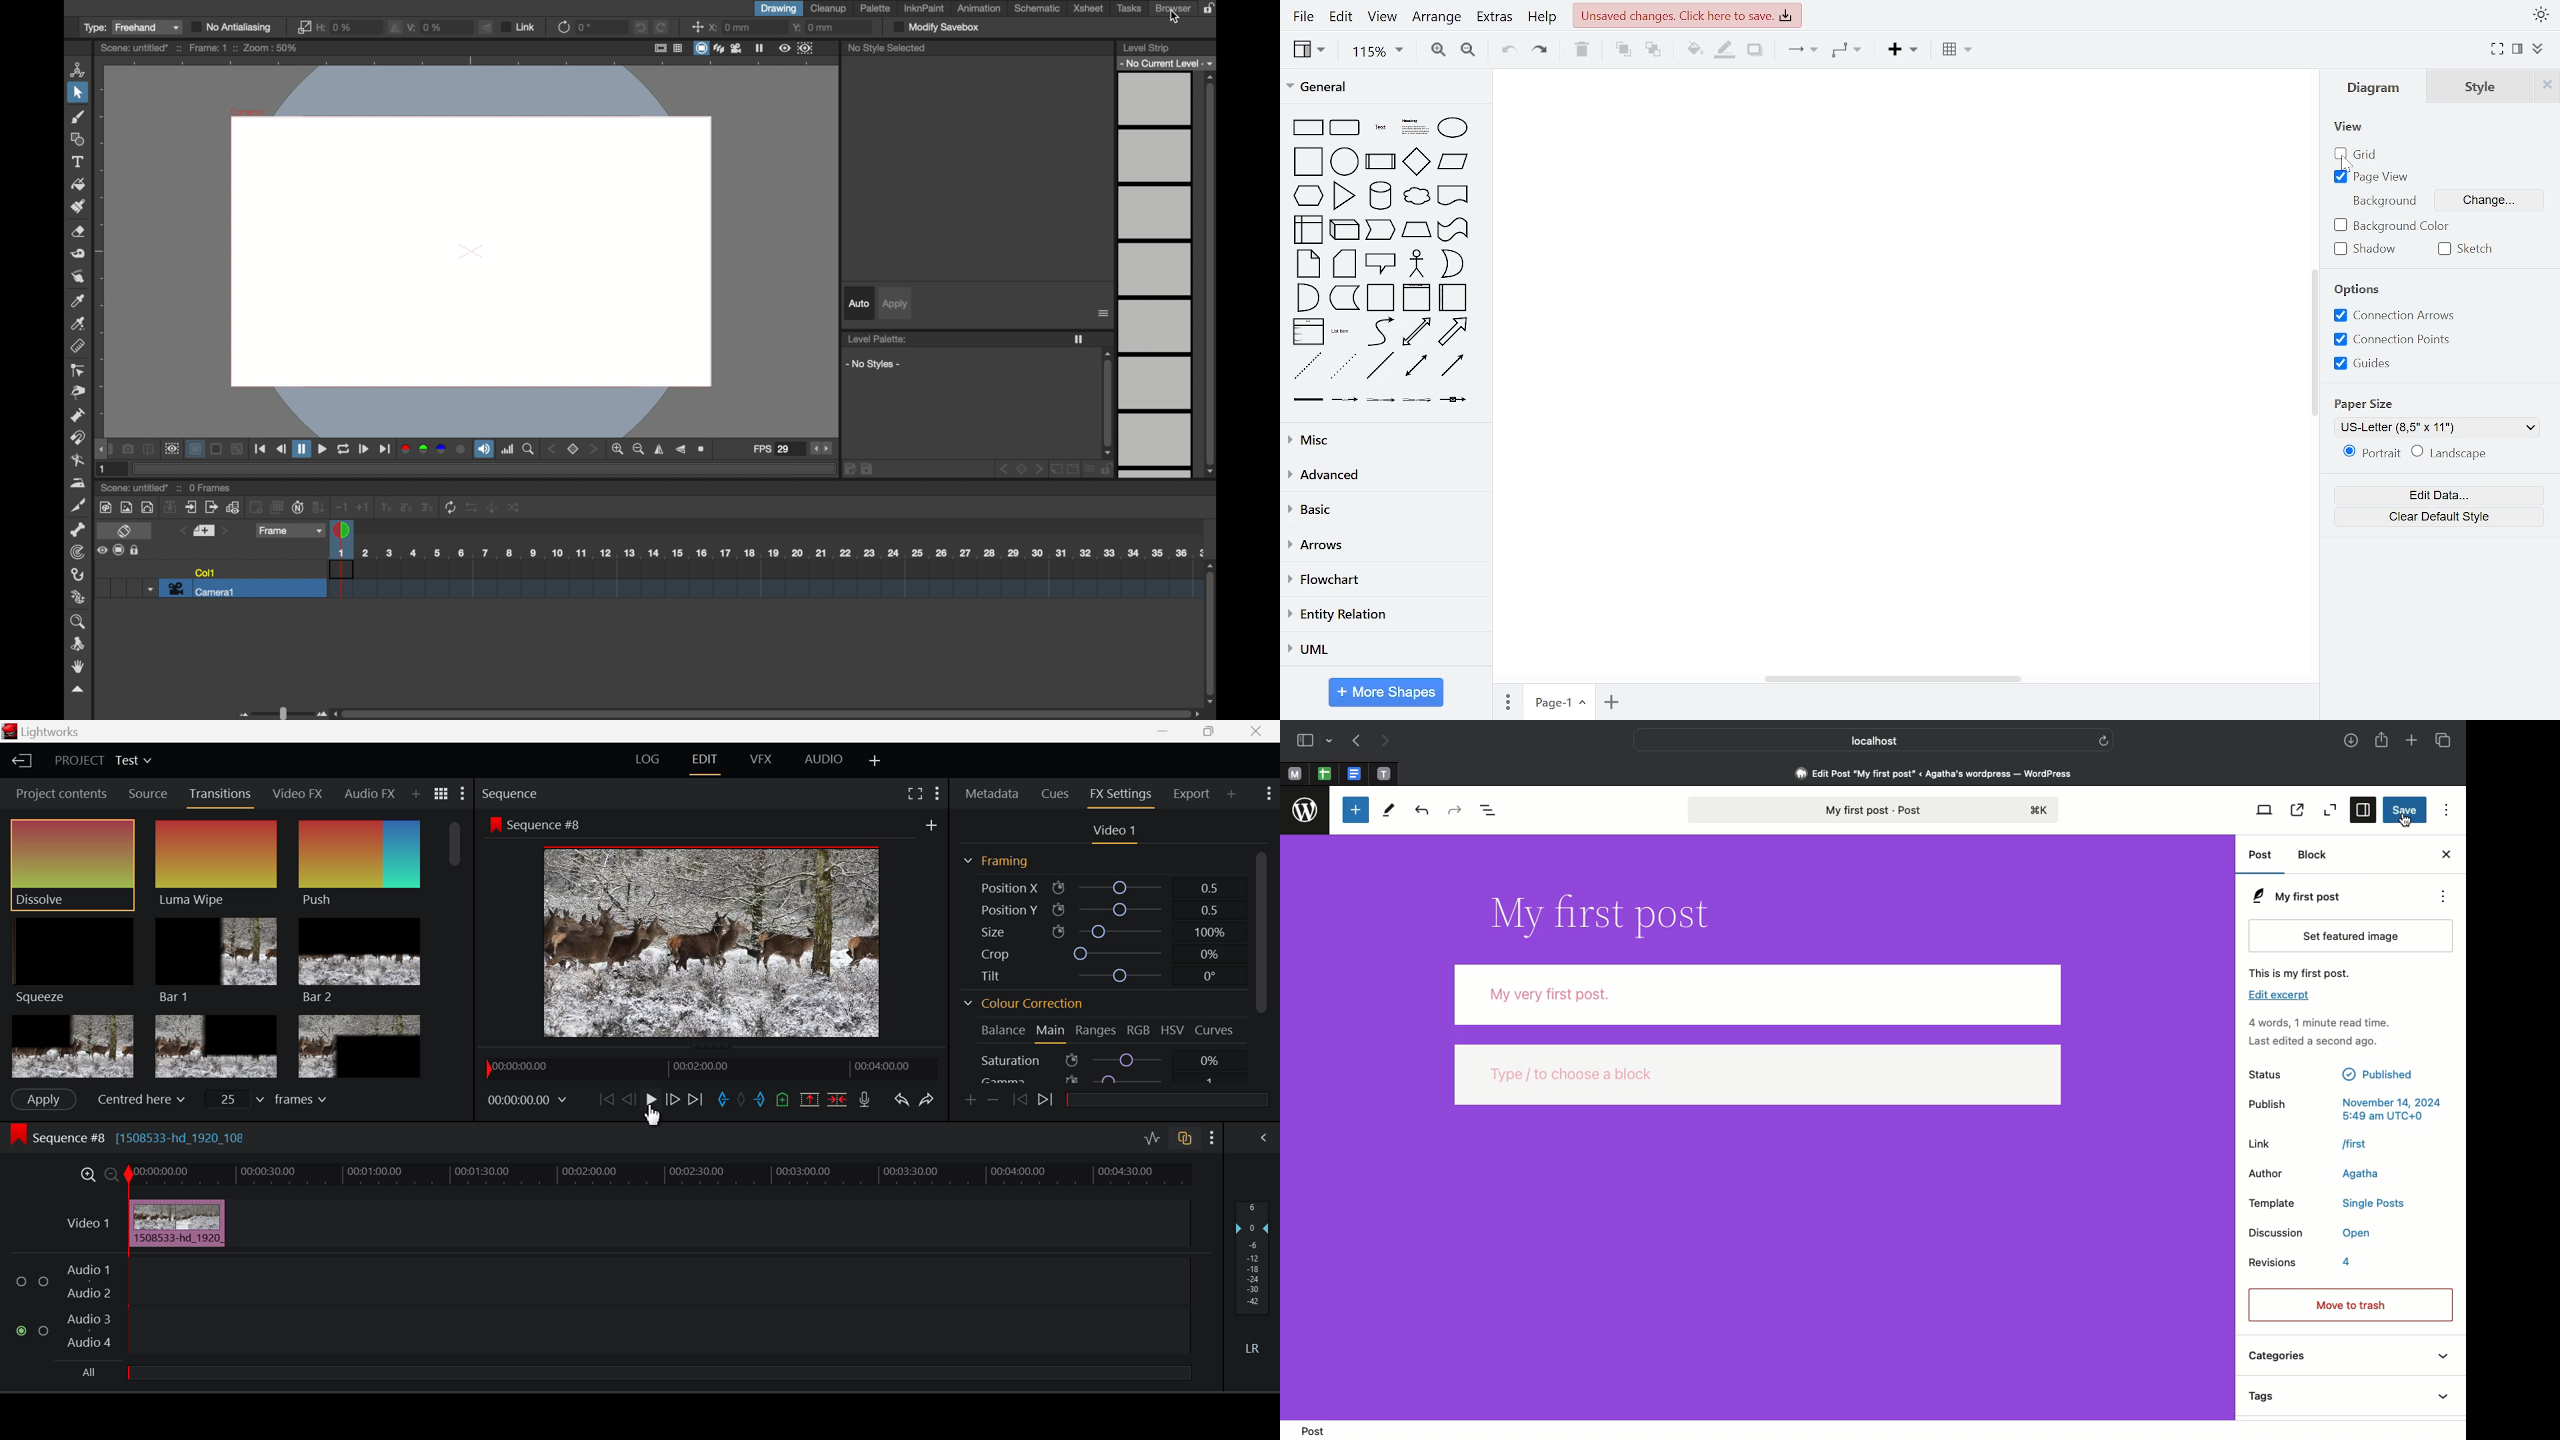  I want to click on Move to trash, so click(2350, 1302).